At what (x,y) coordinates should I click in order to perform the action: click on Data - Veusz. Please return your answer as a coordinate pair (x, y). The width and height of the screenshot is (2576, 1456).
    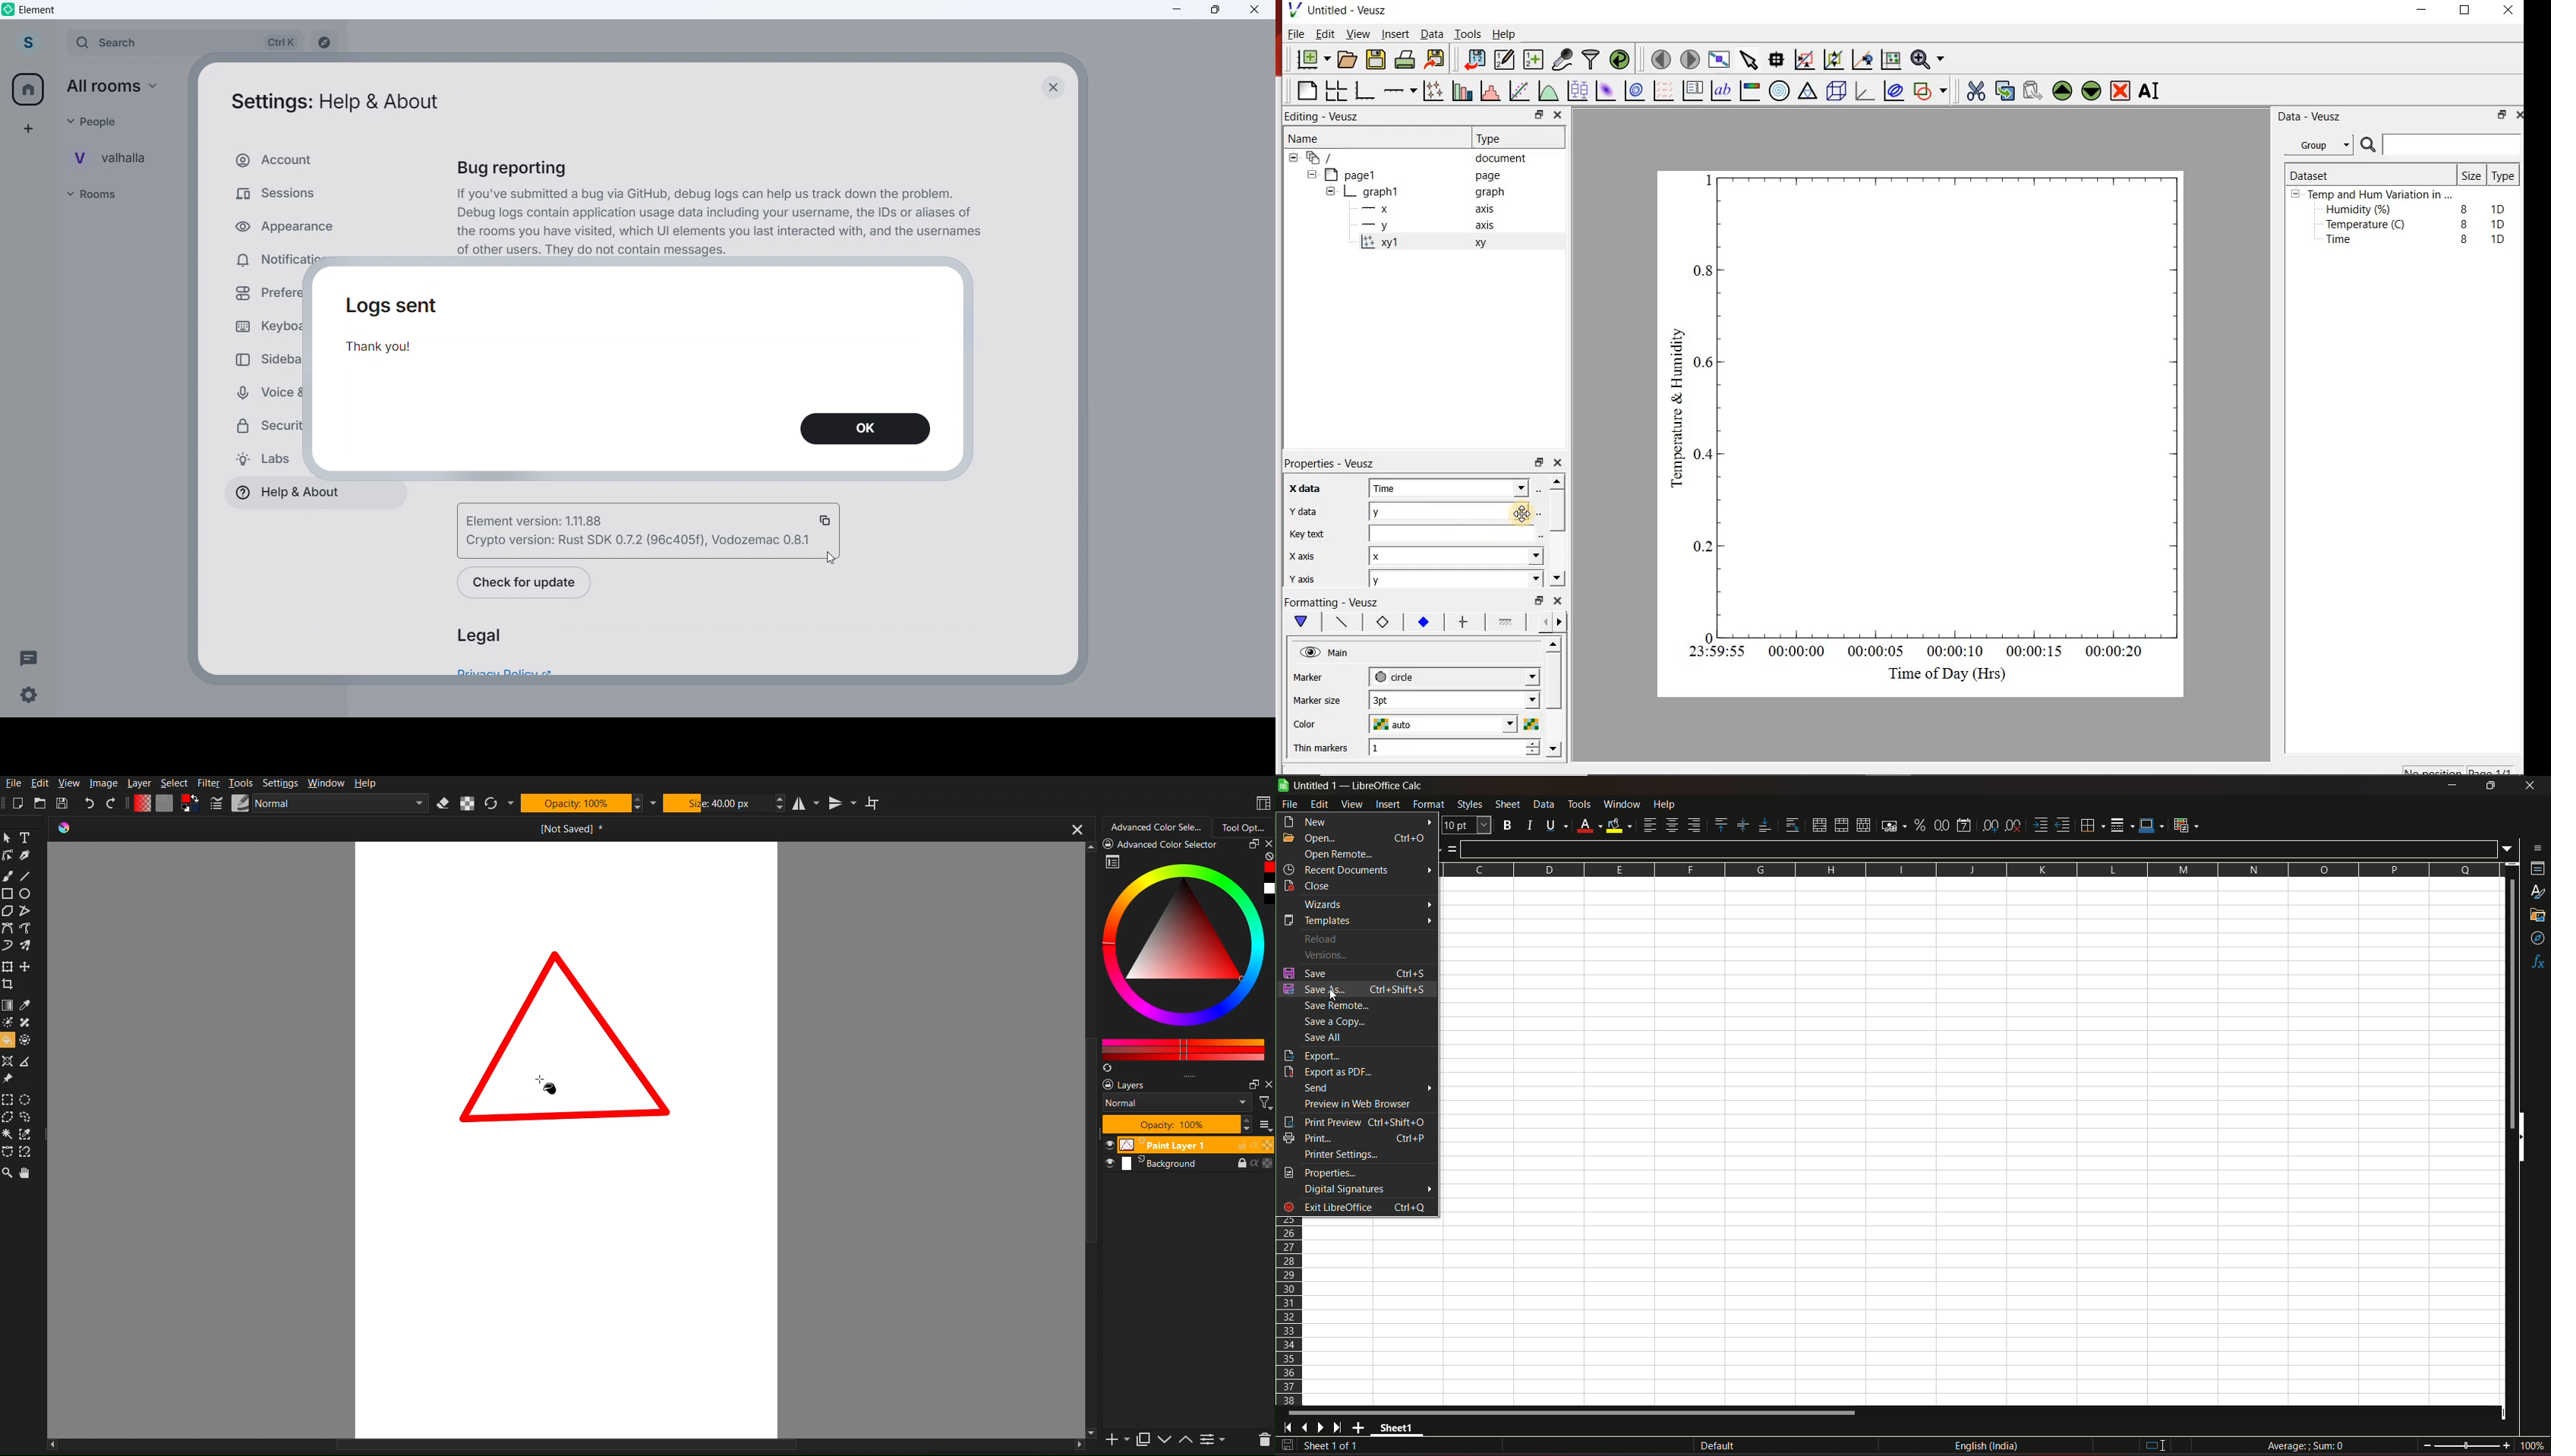
    Looking at the image, I should click on (2313, 117).